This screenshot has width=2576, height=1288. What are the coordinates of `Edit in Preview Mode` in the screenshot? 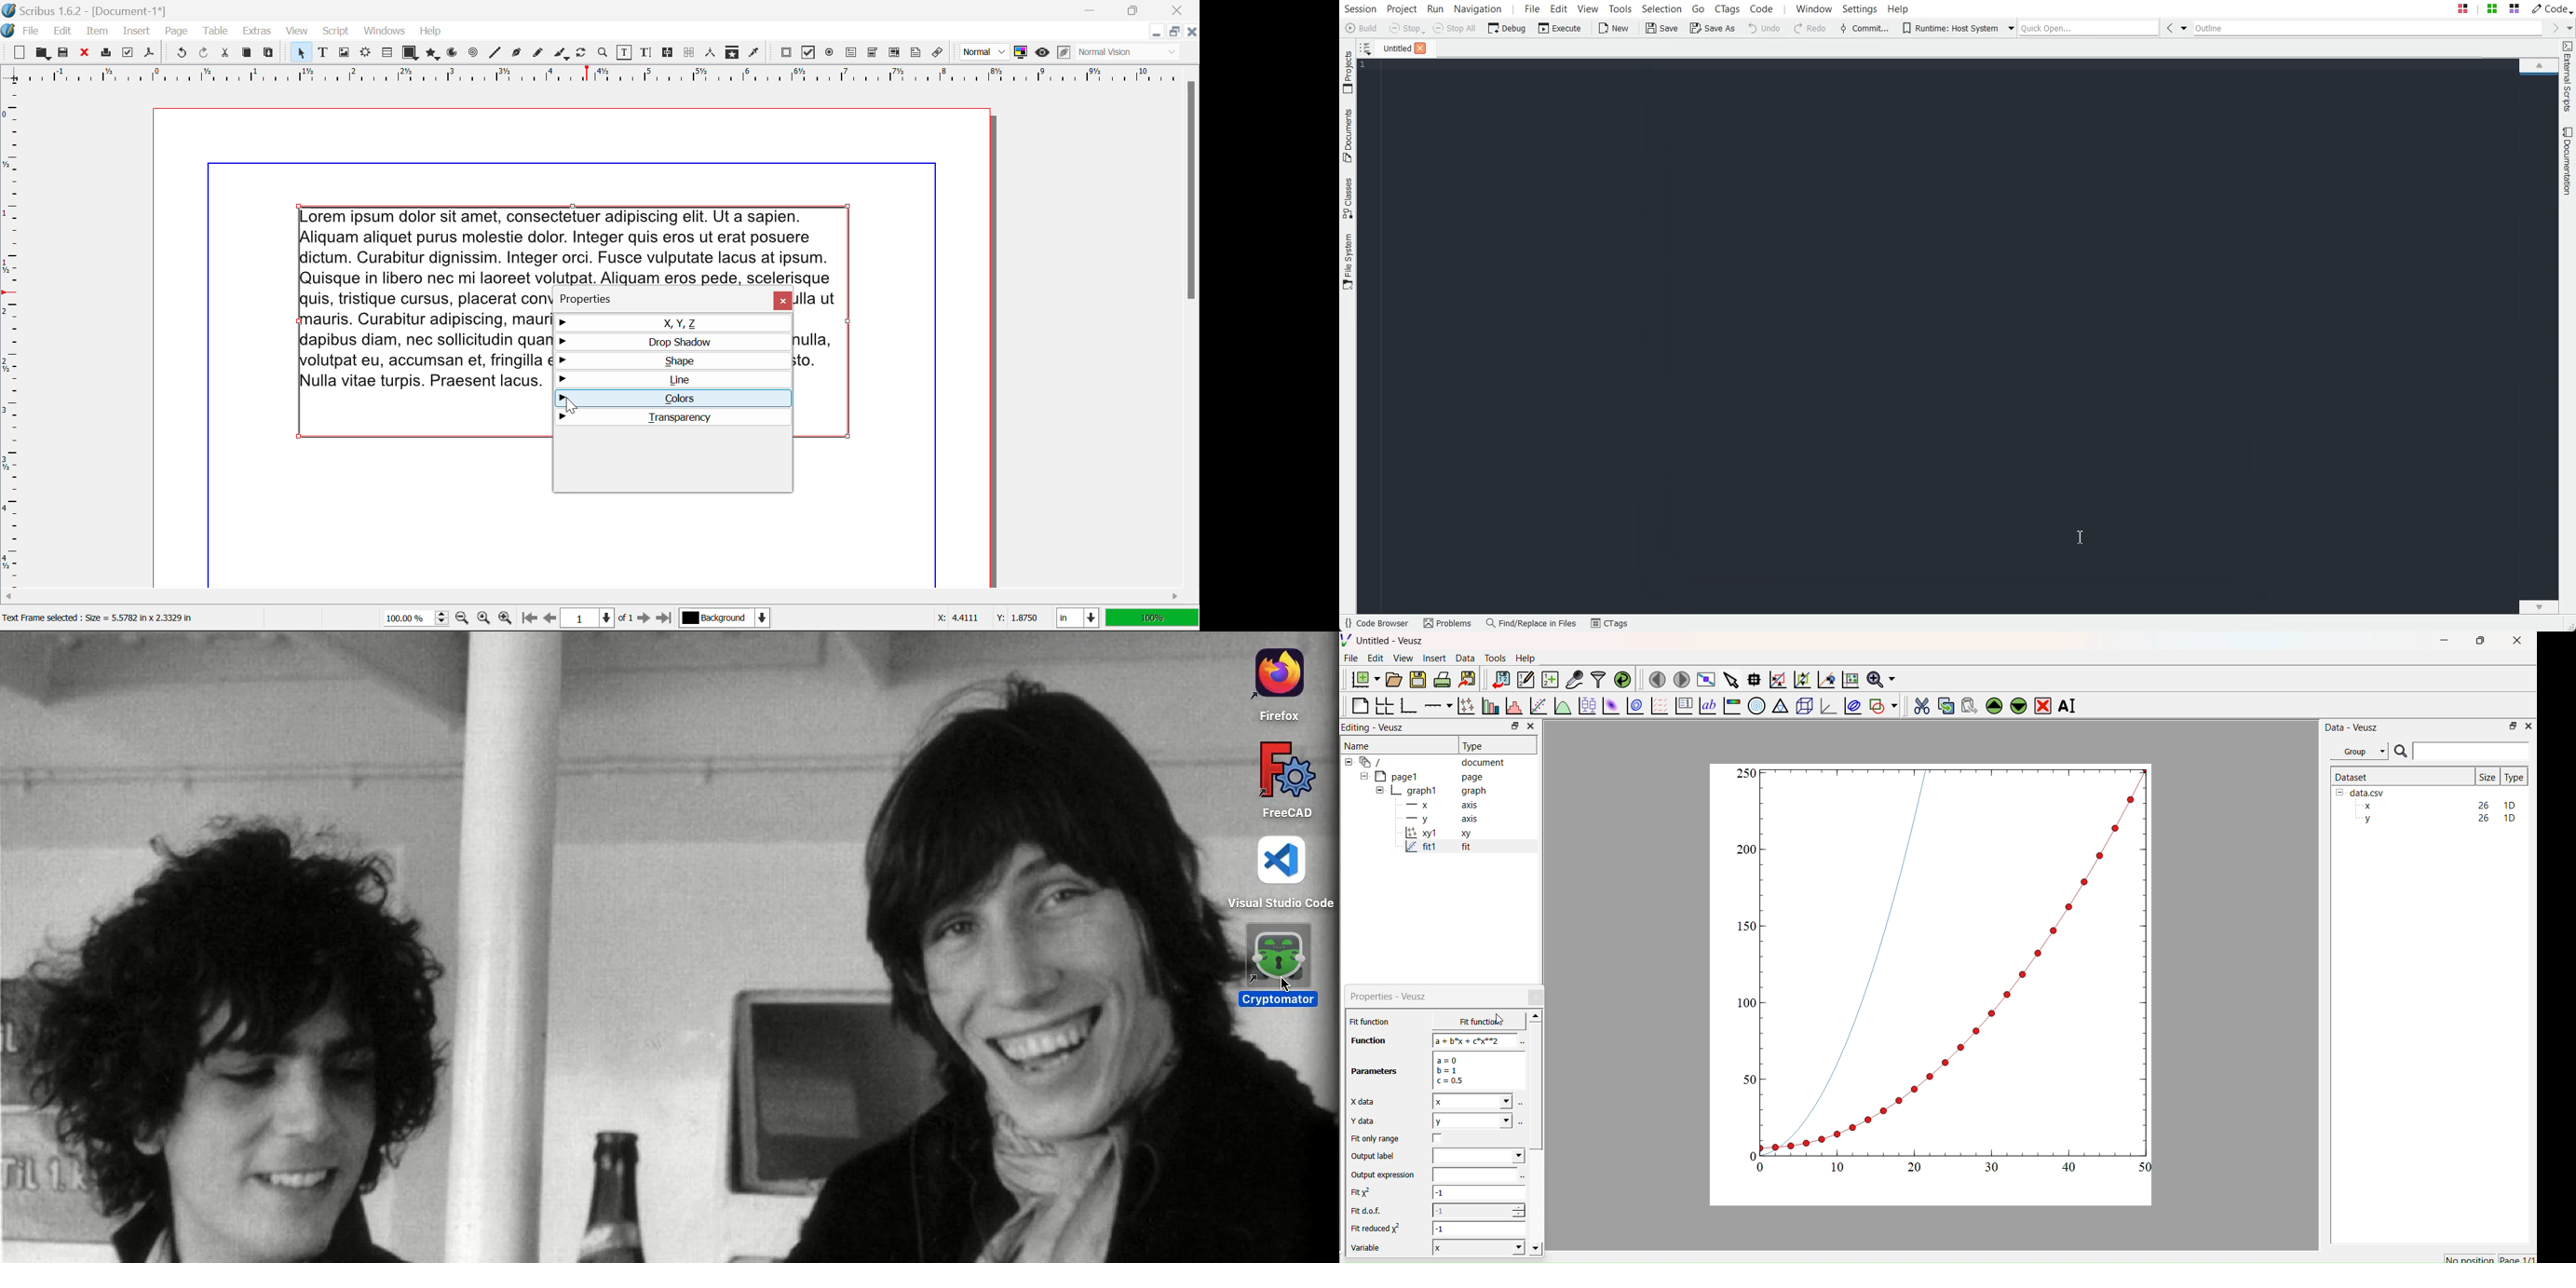 It's located at (1065, 53).